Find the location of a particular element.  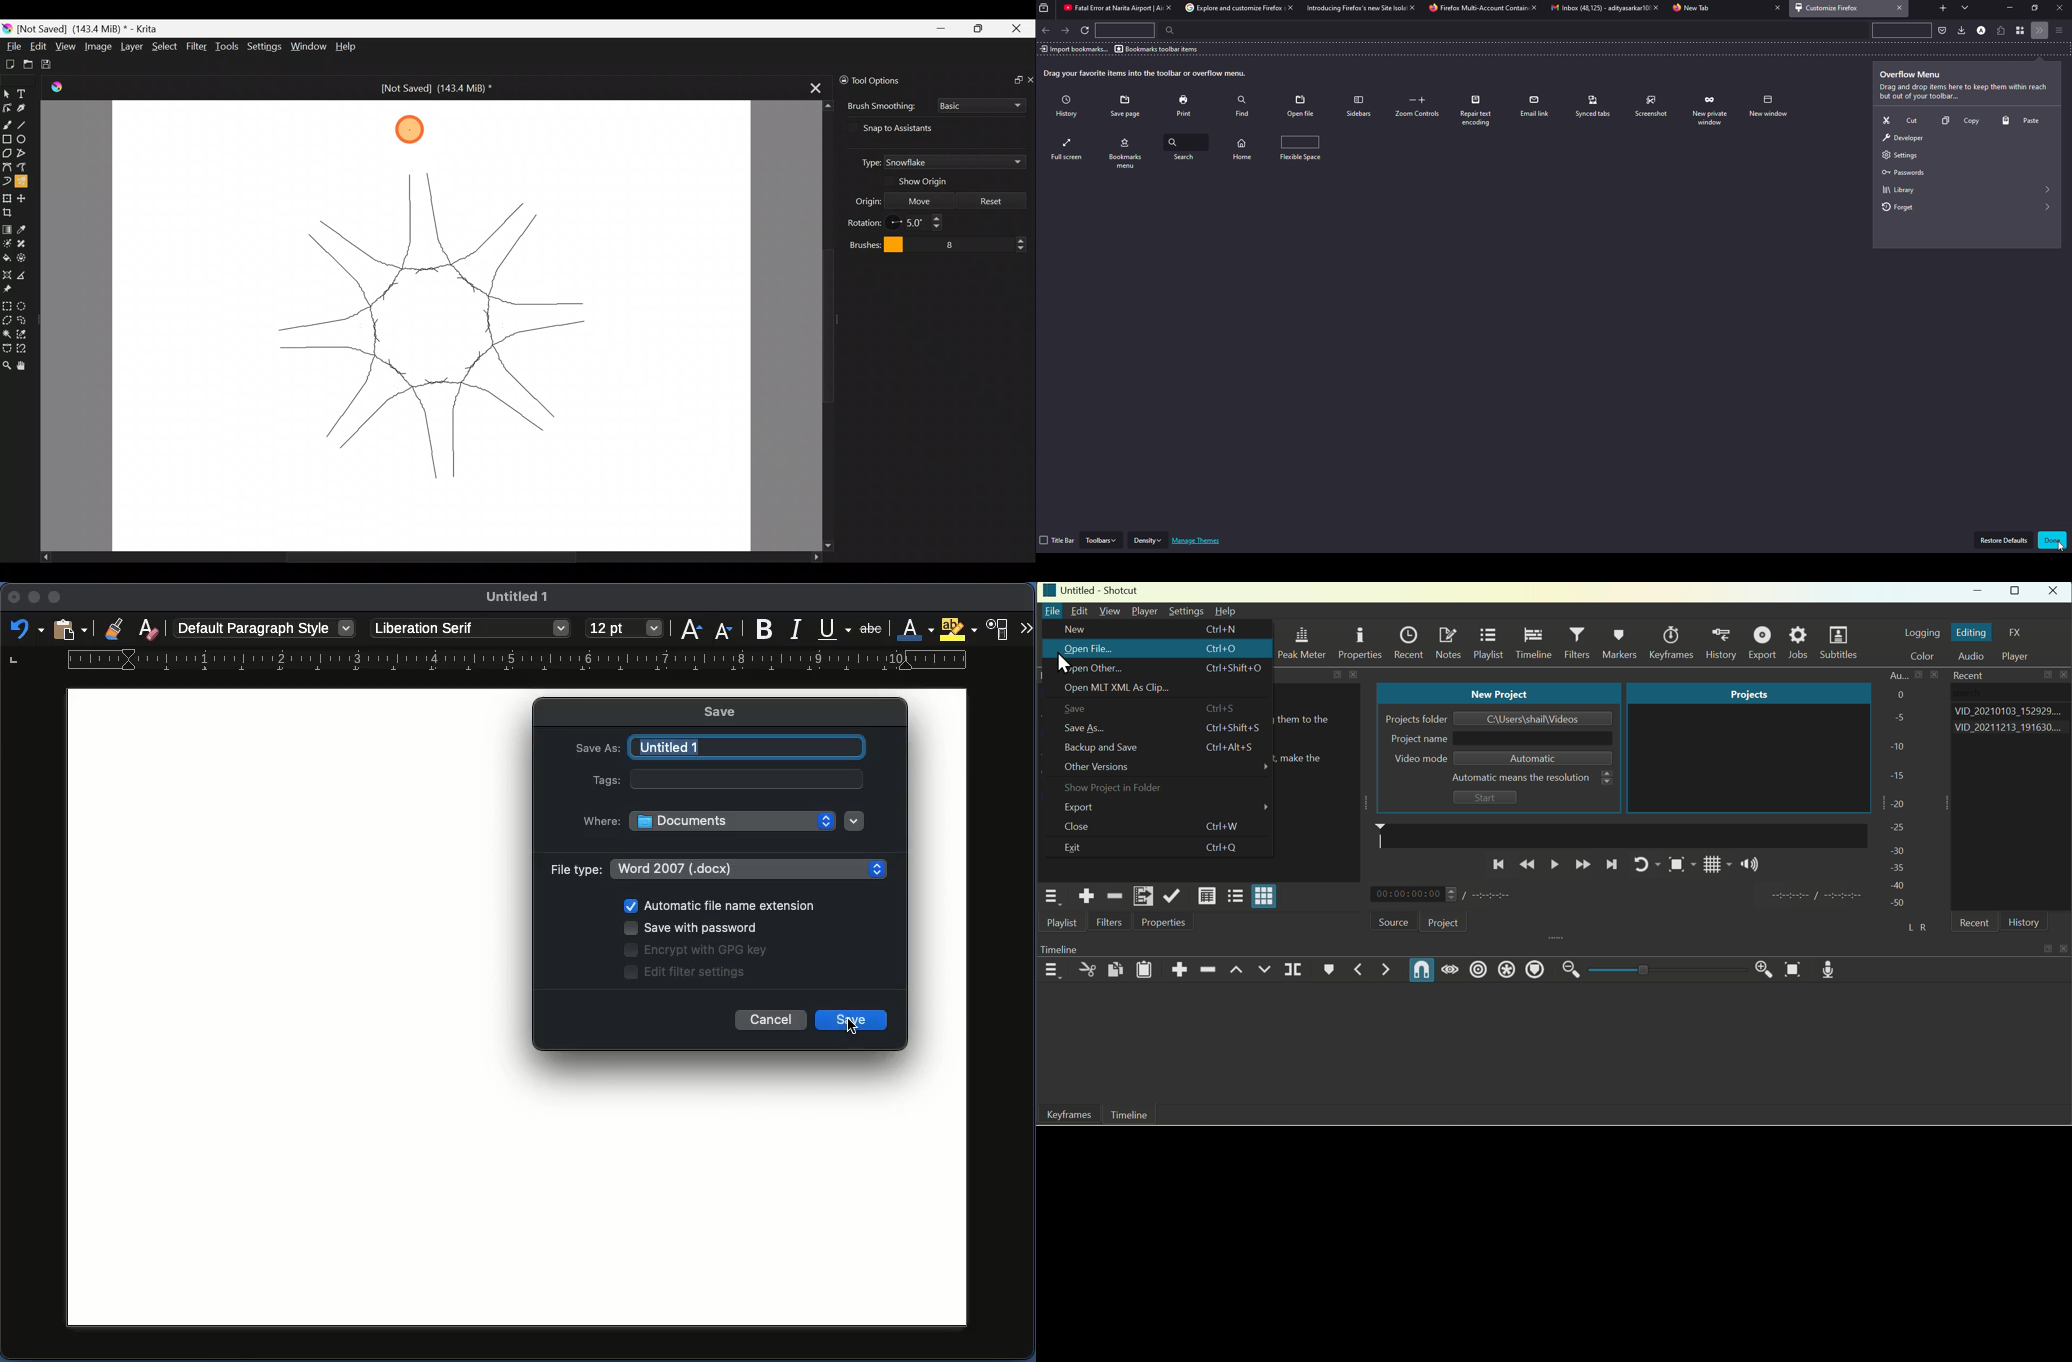

file type is located at coordinates (751, 867).